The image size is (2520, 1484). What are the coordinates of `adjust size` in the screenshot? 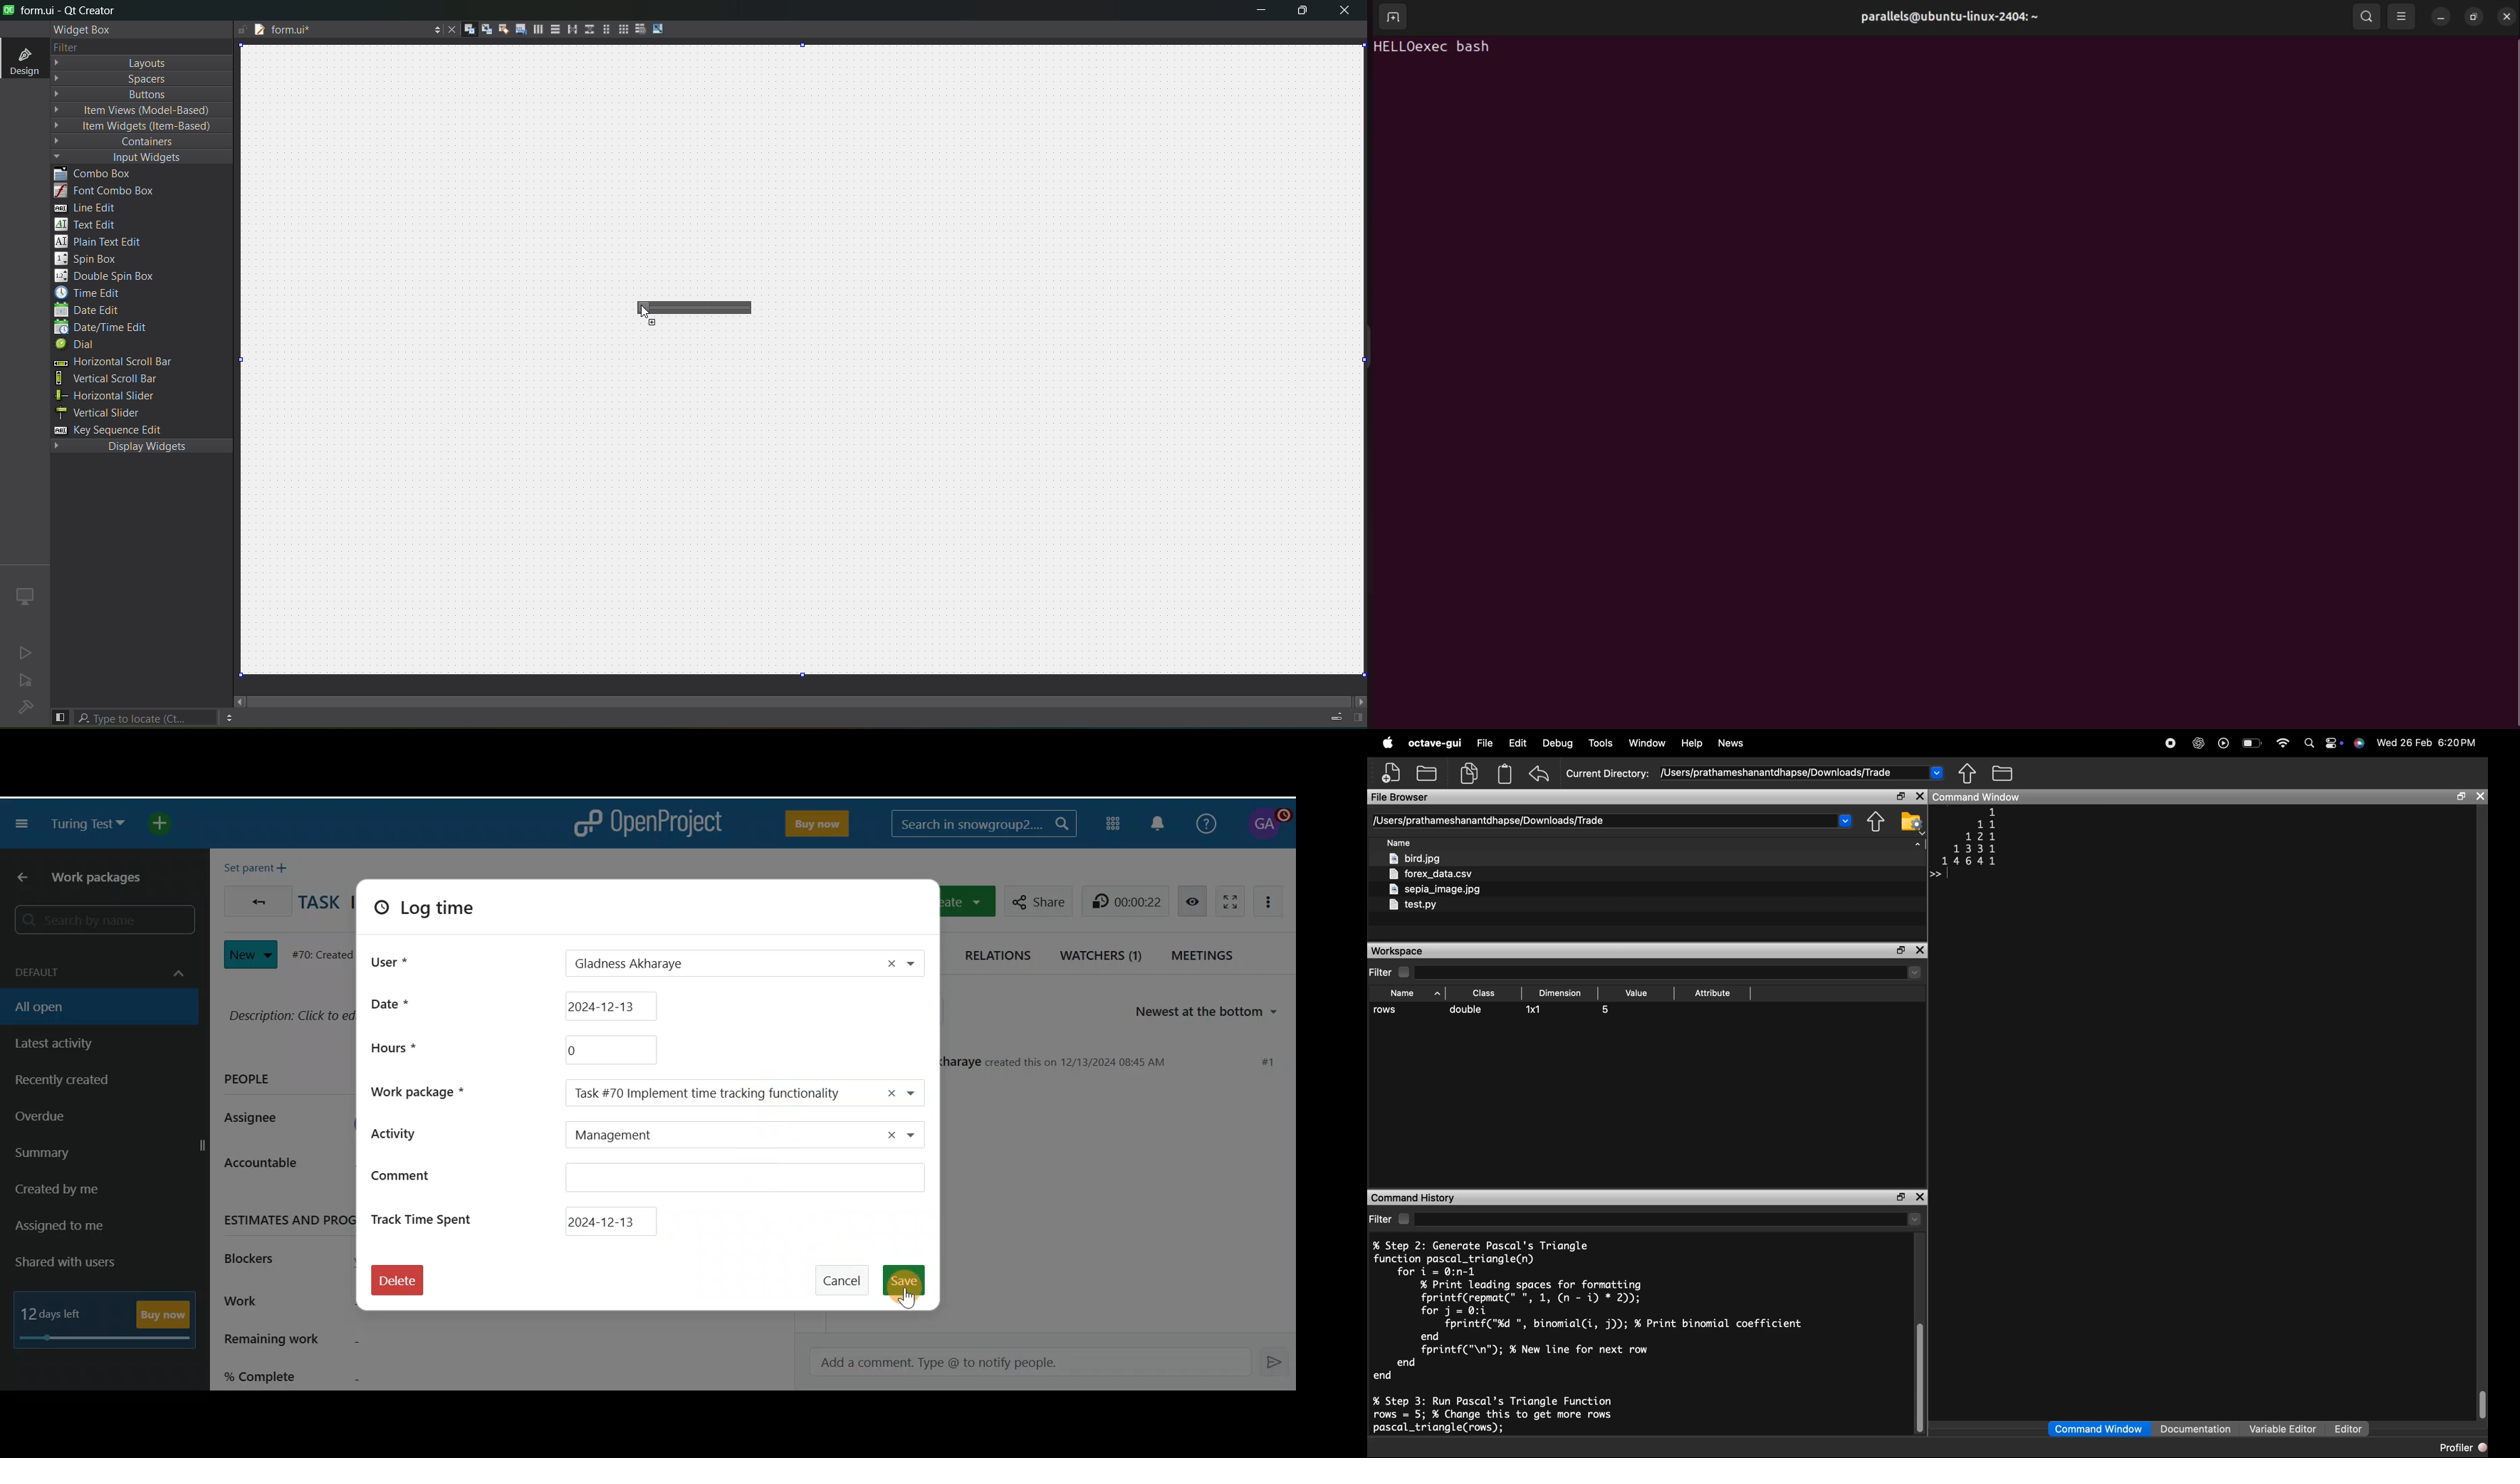 It's located at (662, 28).